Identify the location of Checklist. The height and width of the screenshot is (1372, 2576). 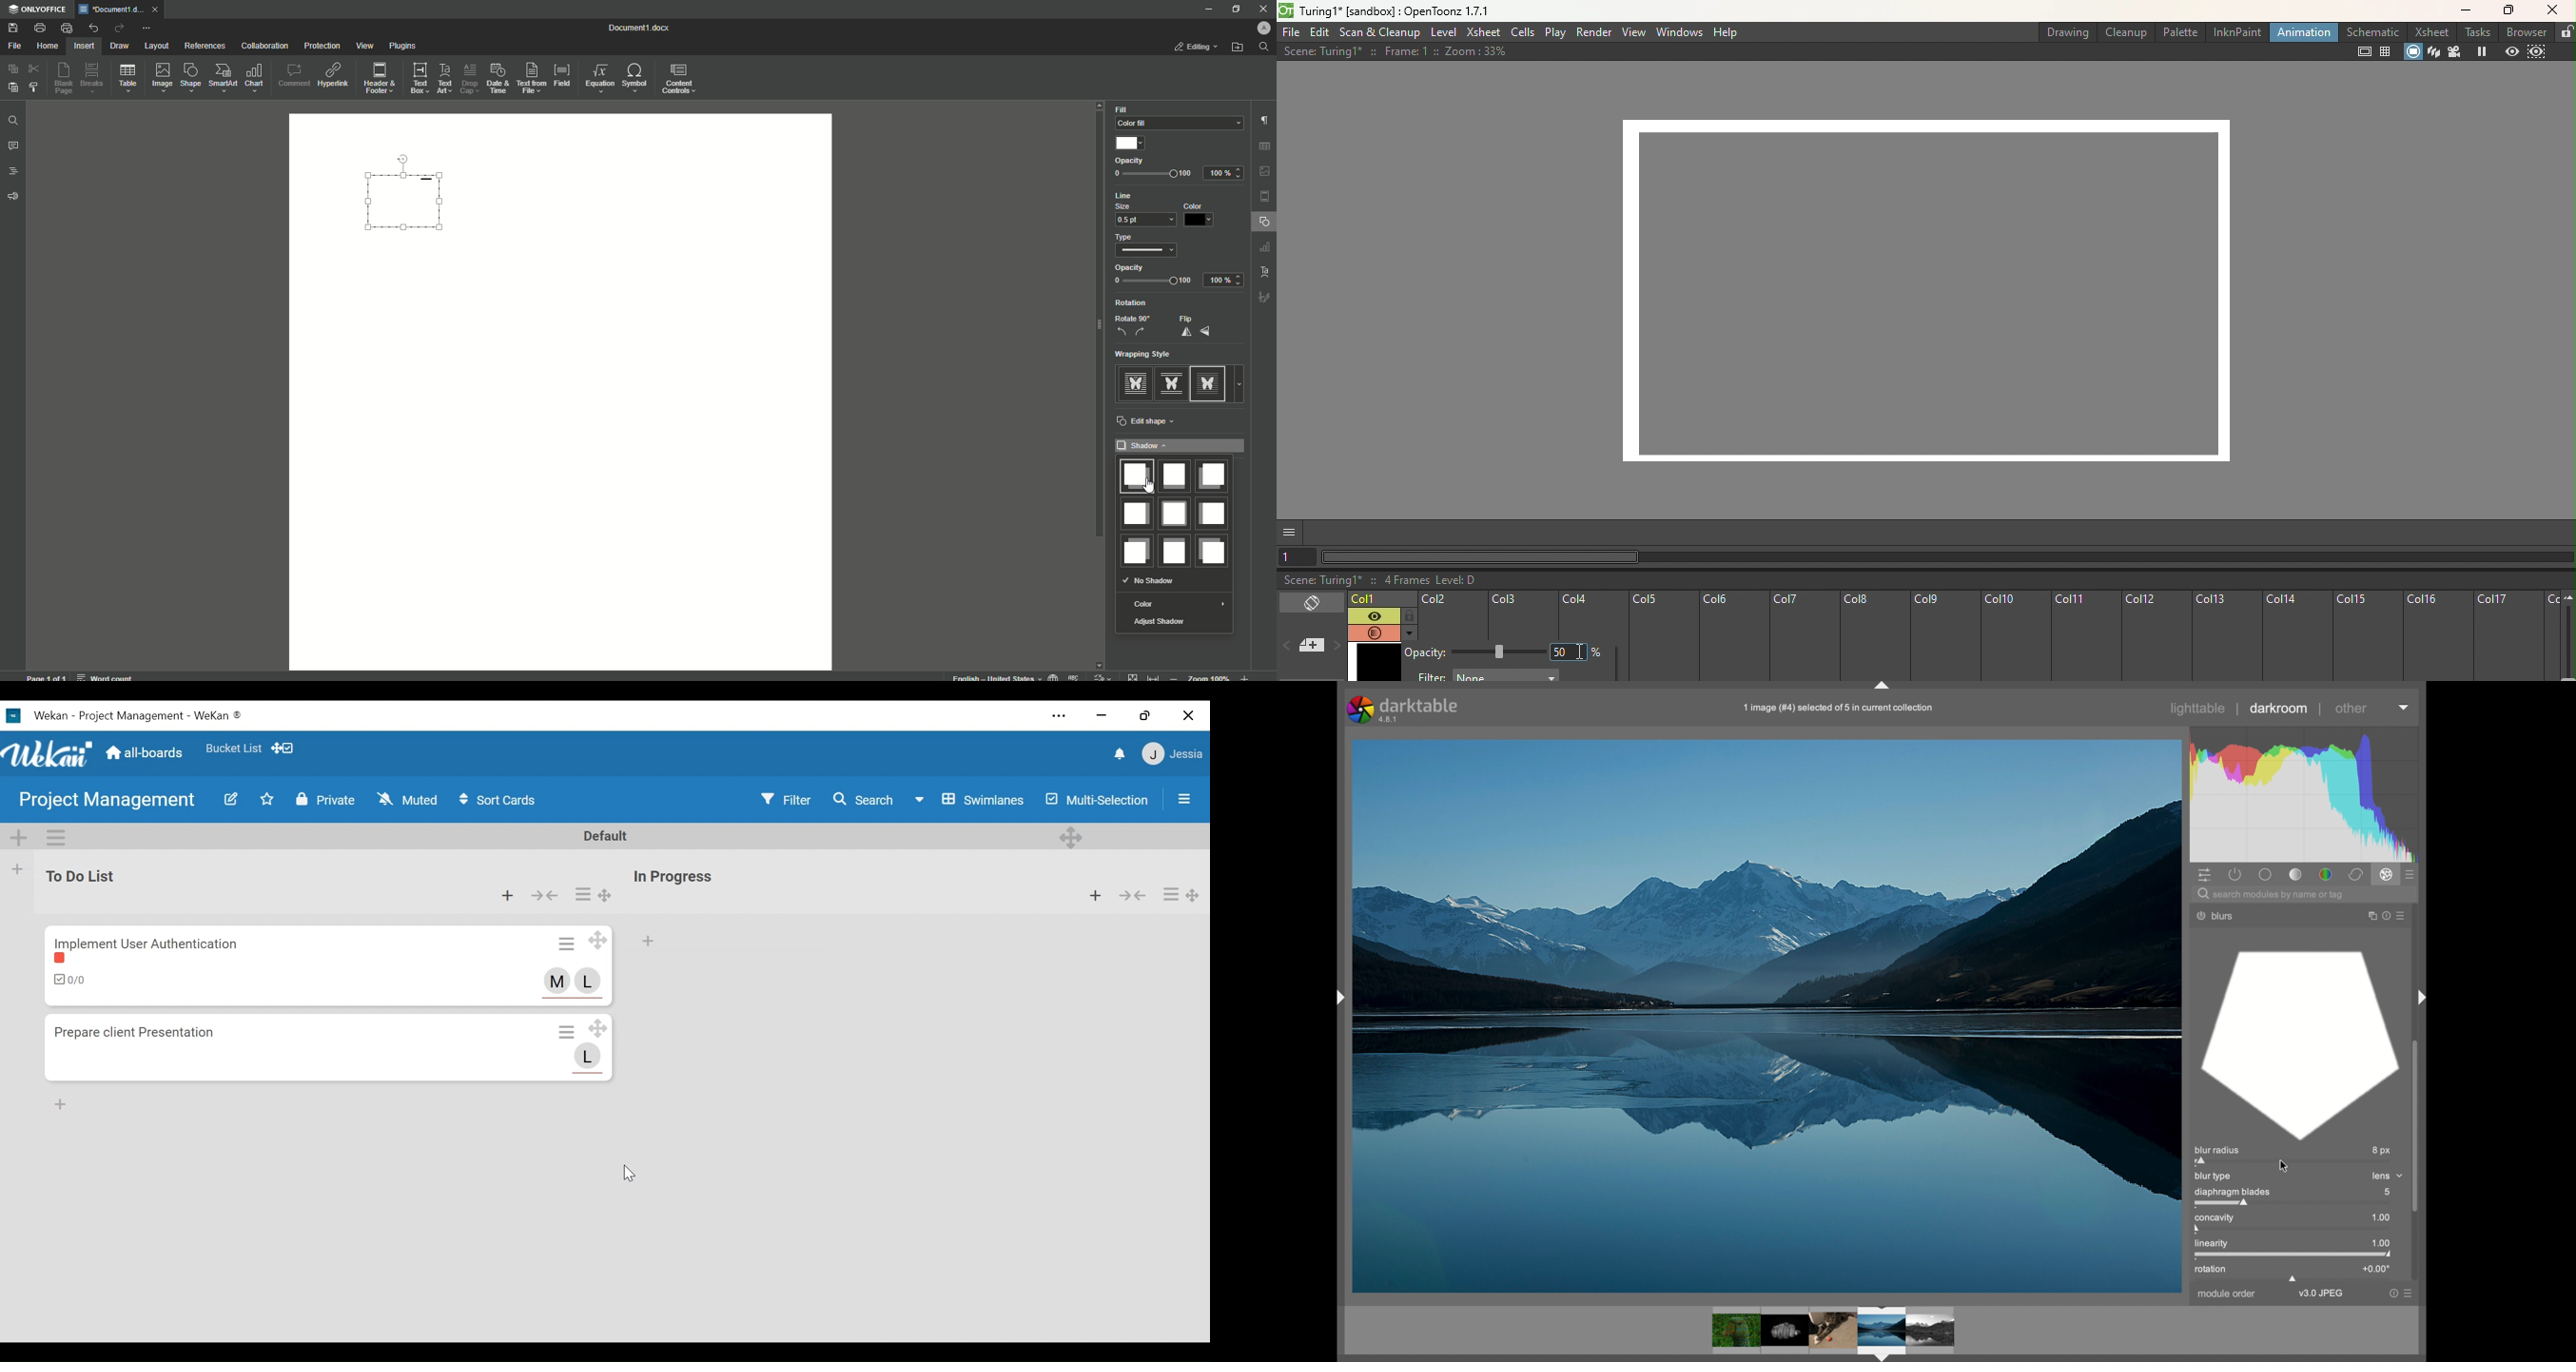
(69, 980).